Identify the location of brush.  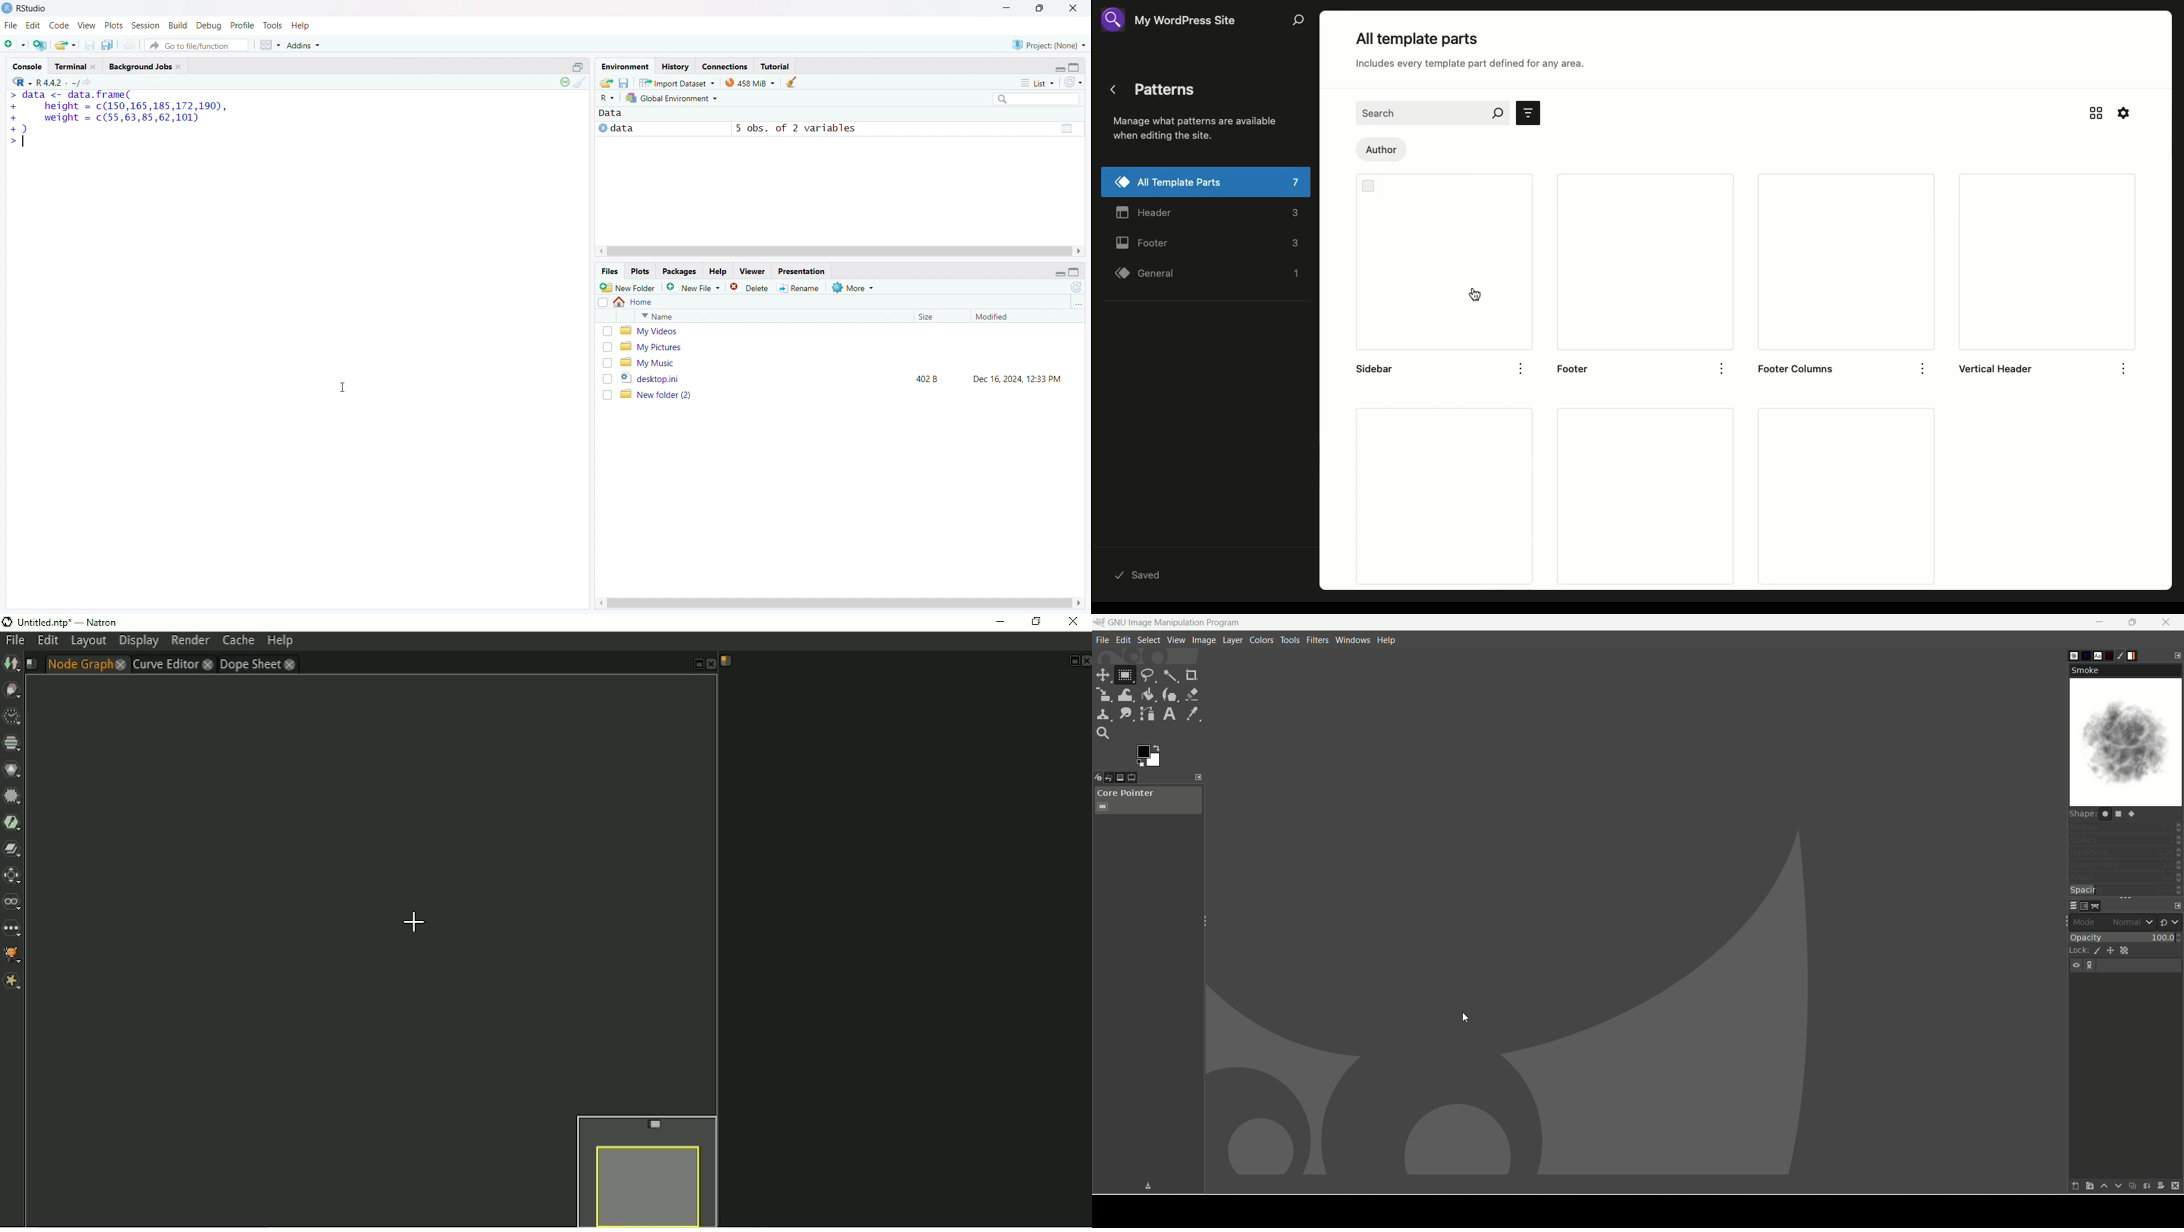
(2066, 653).